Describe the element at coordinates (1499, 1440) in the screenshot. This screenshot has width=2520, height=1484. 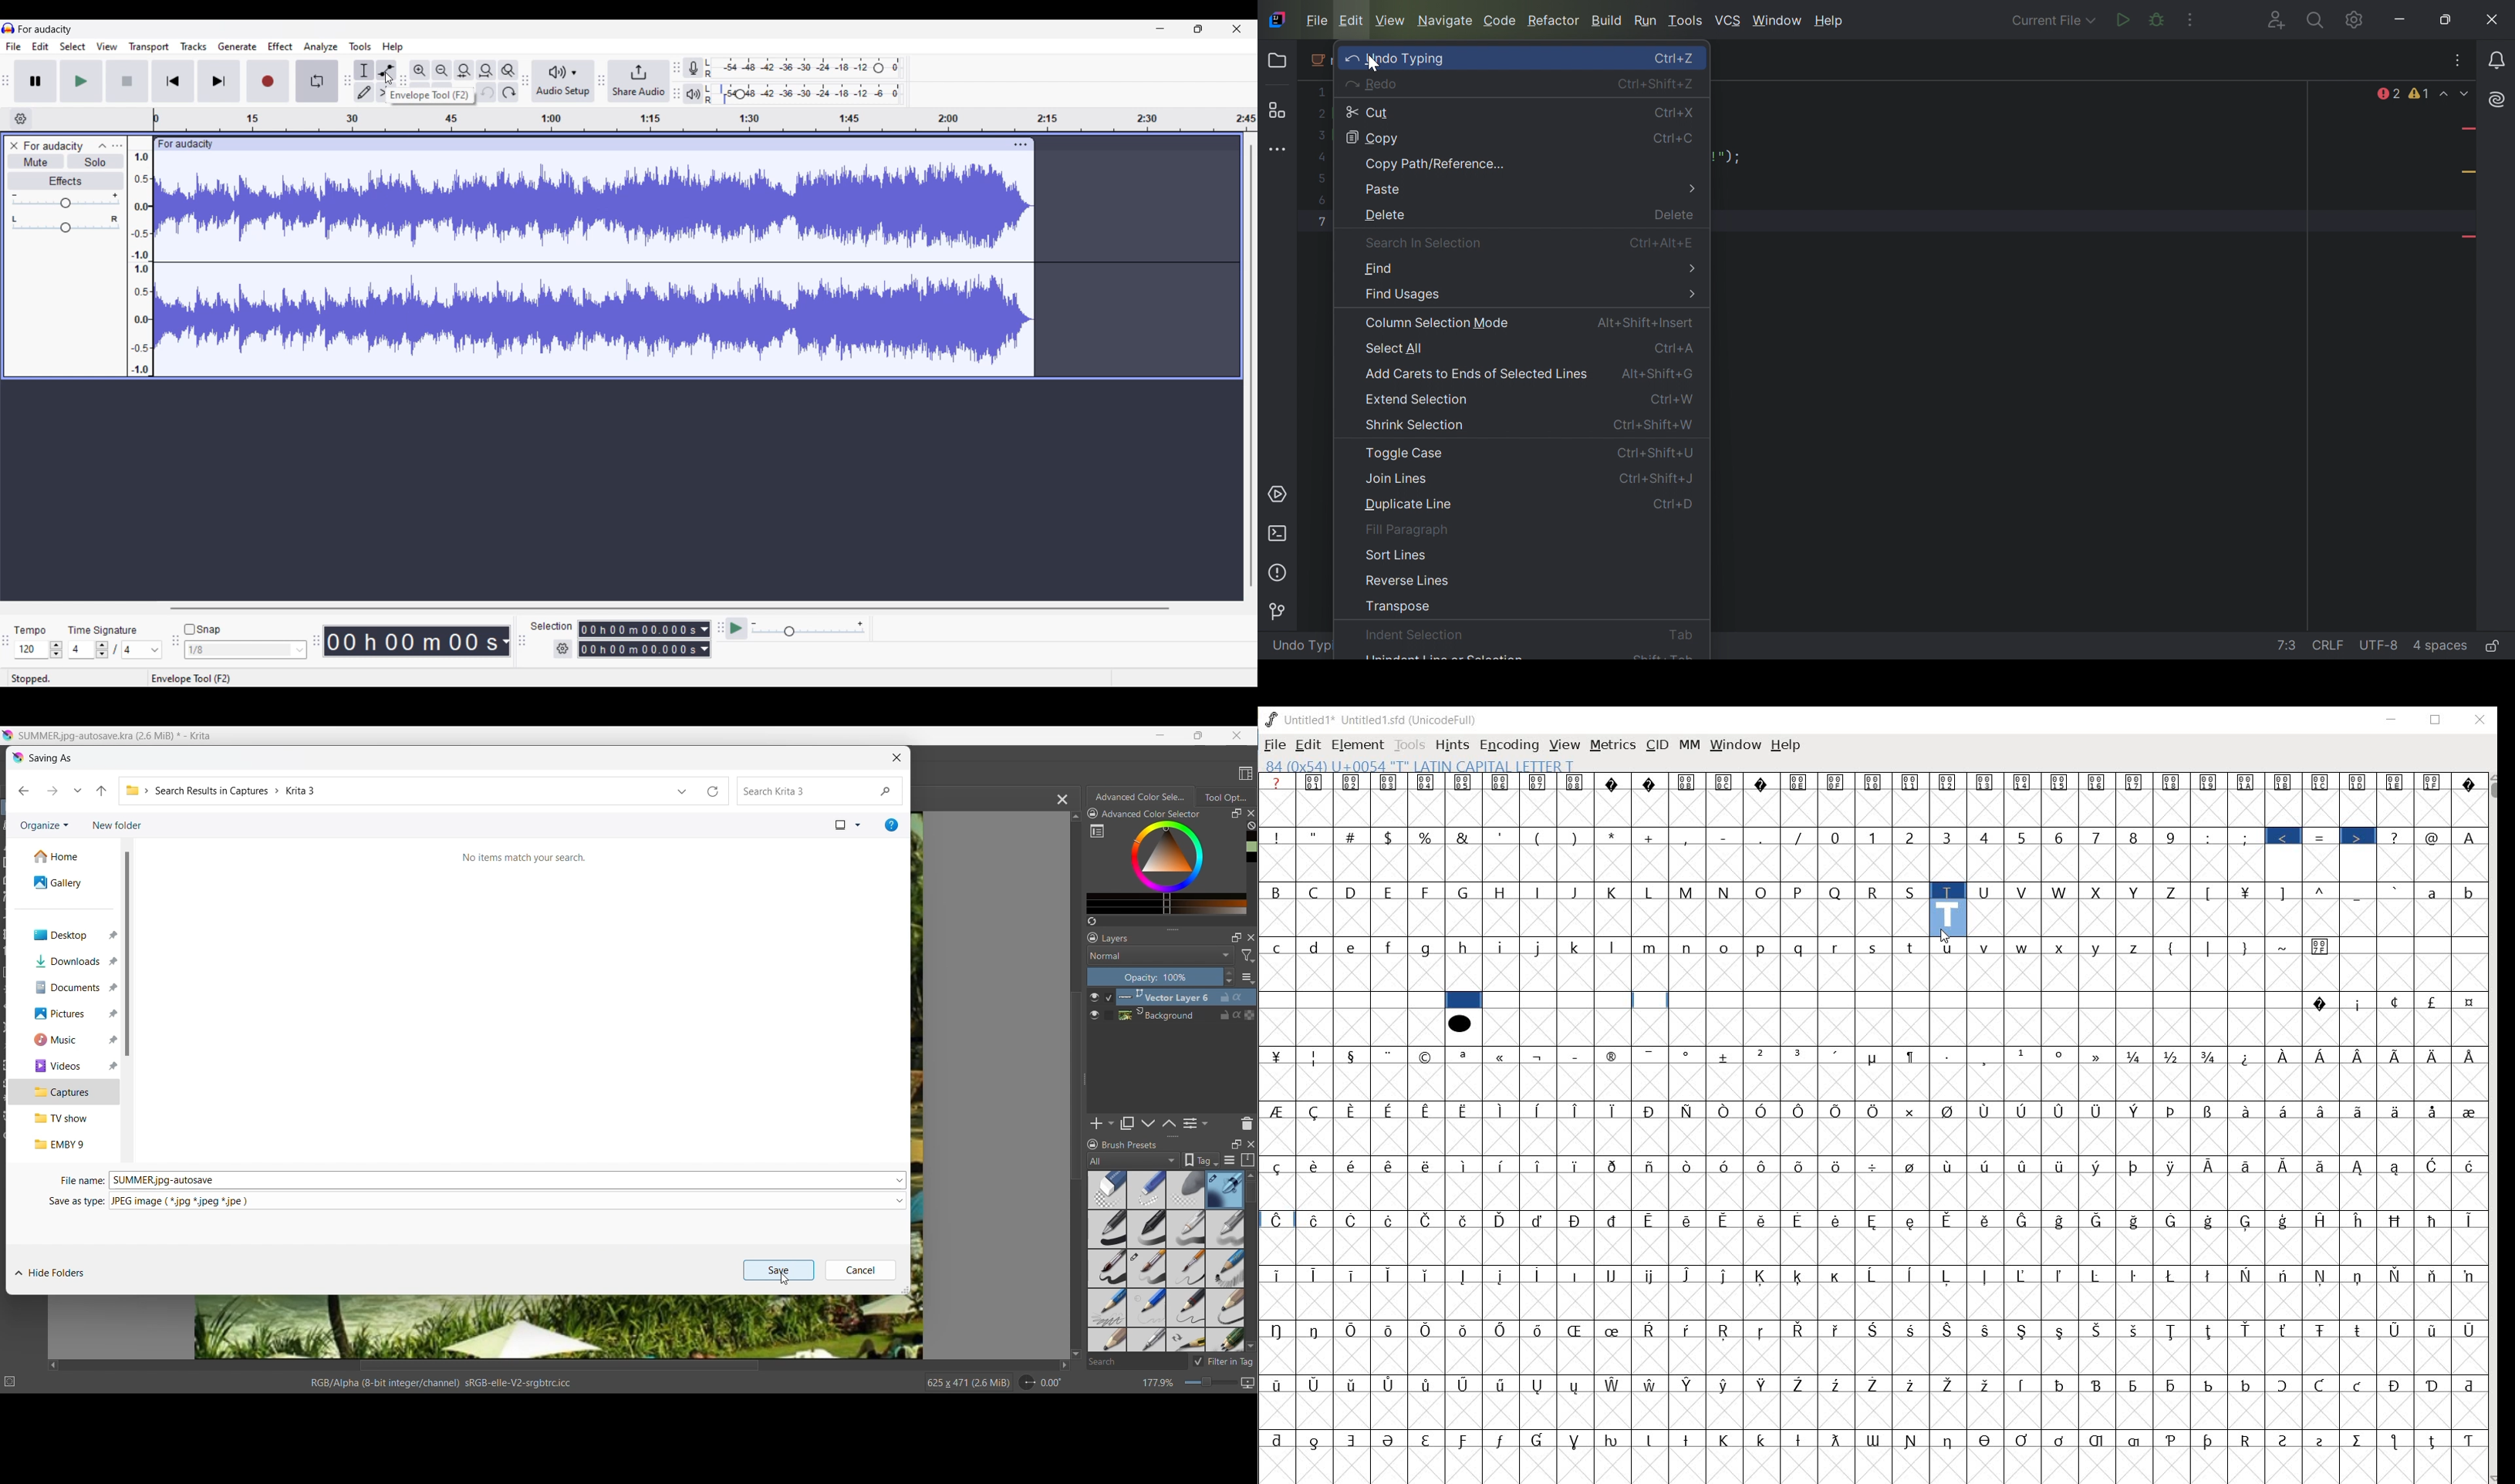
I see `Symbol` at that location.